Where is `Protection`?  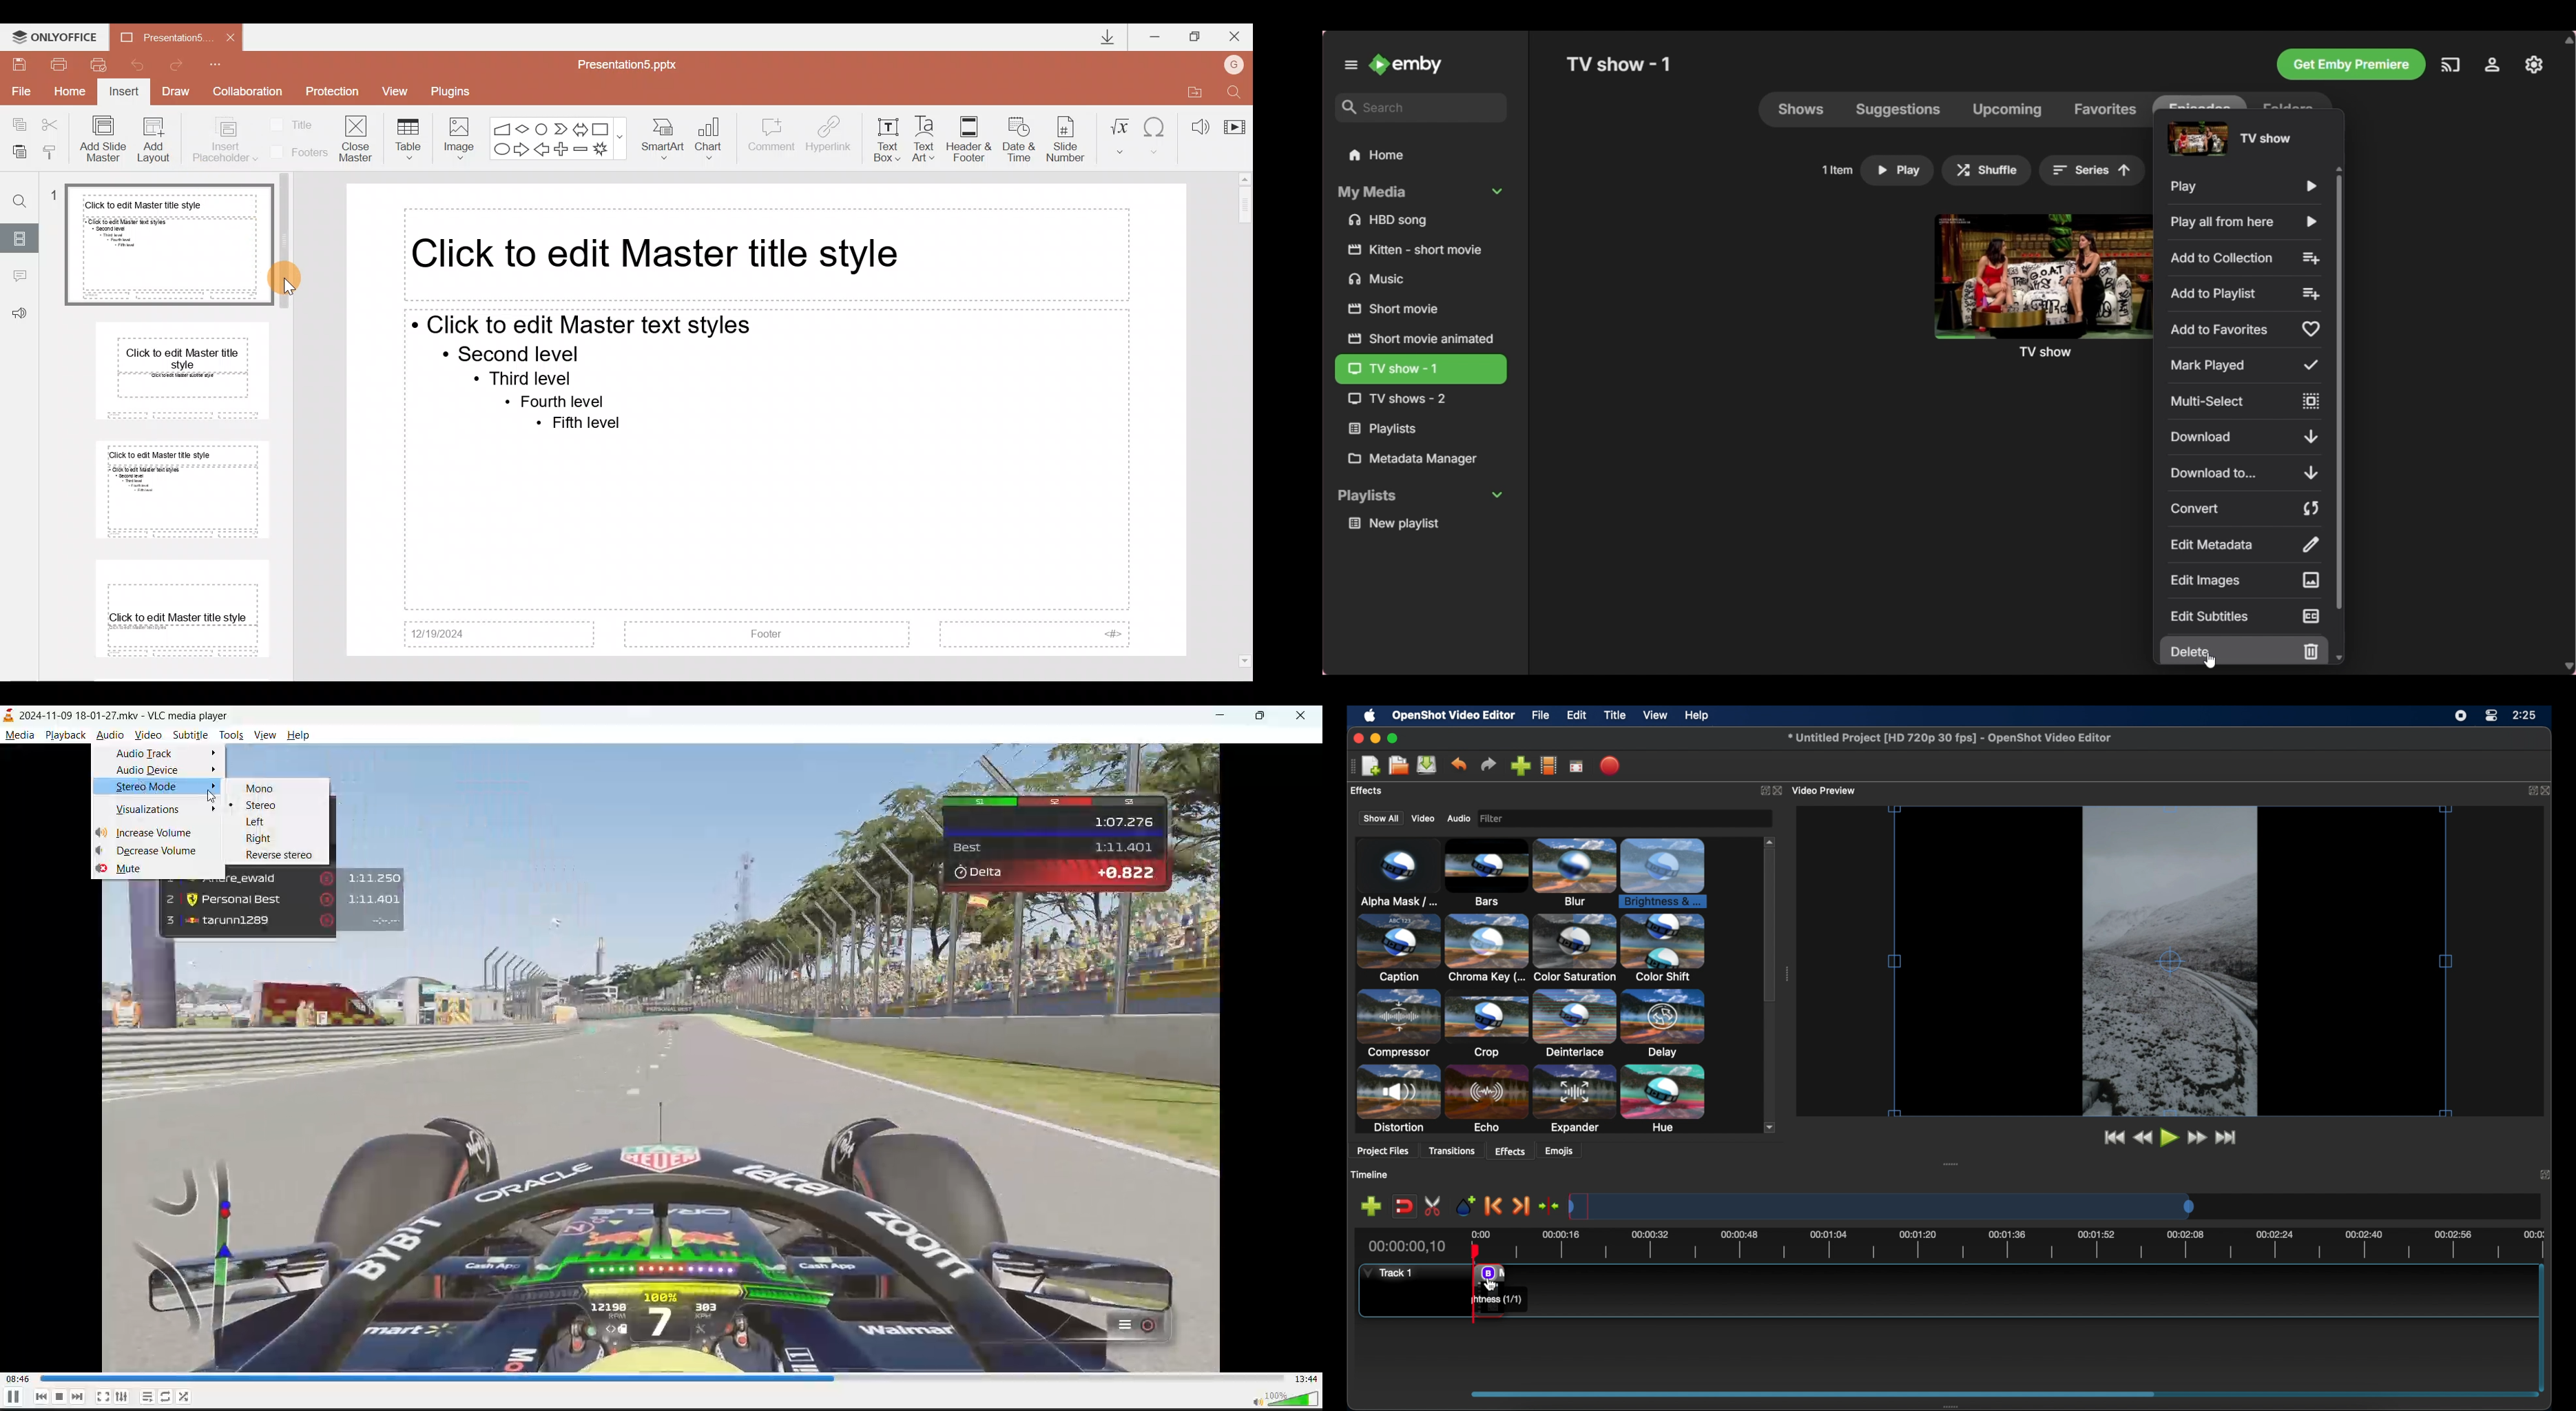 Protection is located at coordinates (332, 93).